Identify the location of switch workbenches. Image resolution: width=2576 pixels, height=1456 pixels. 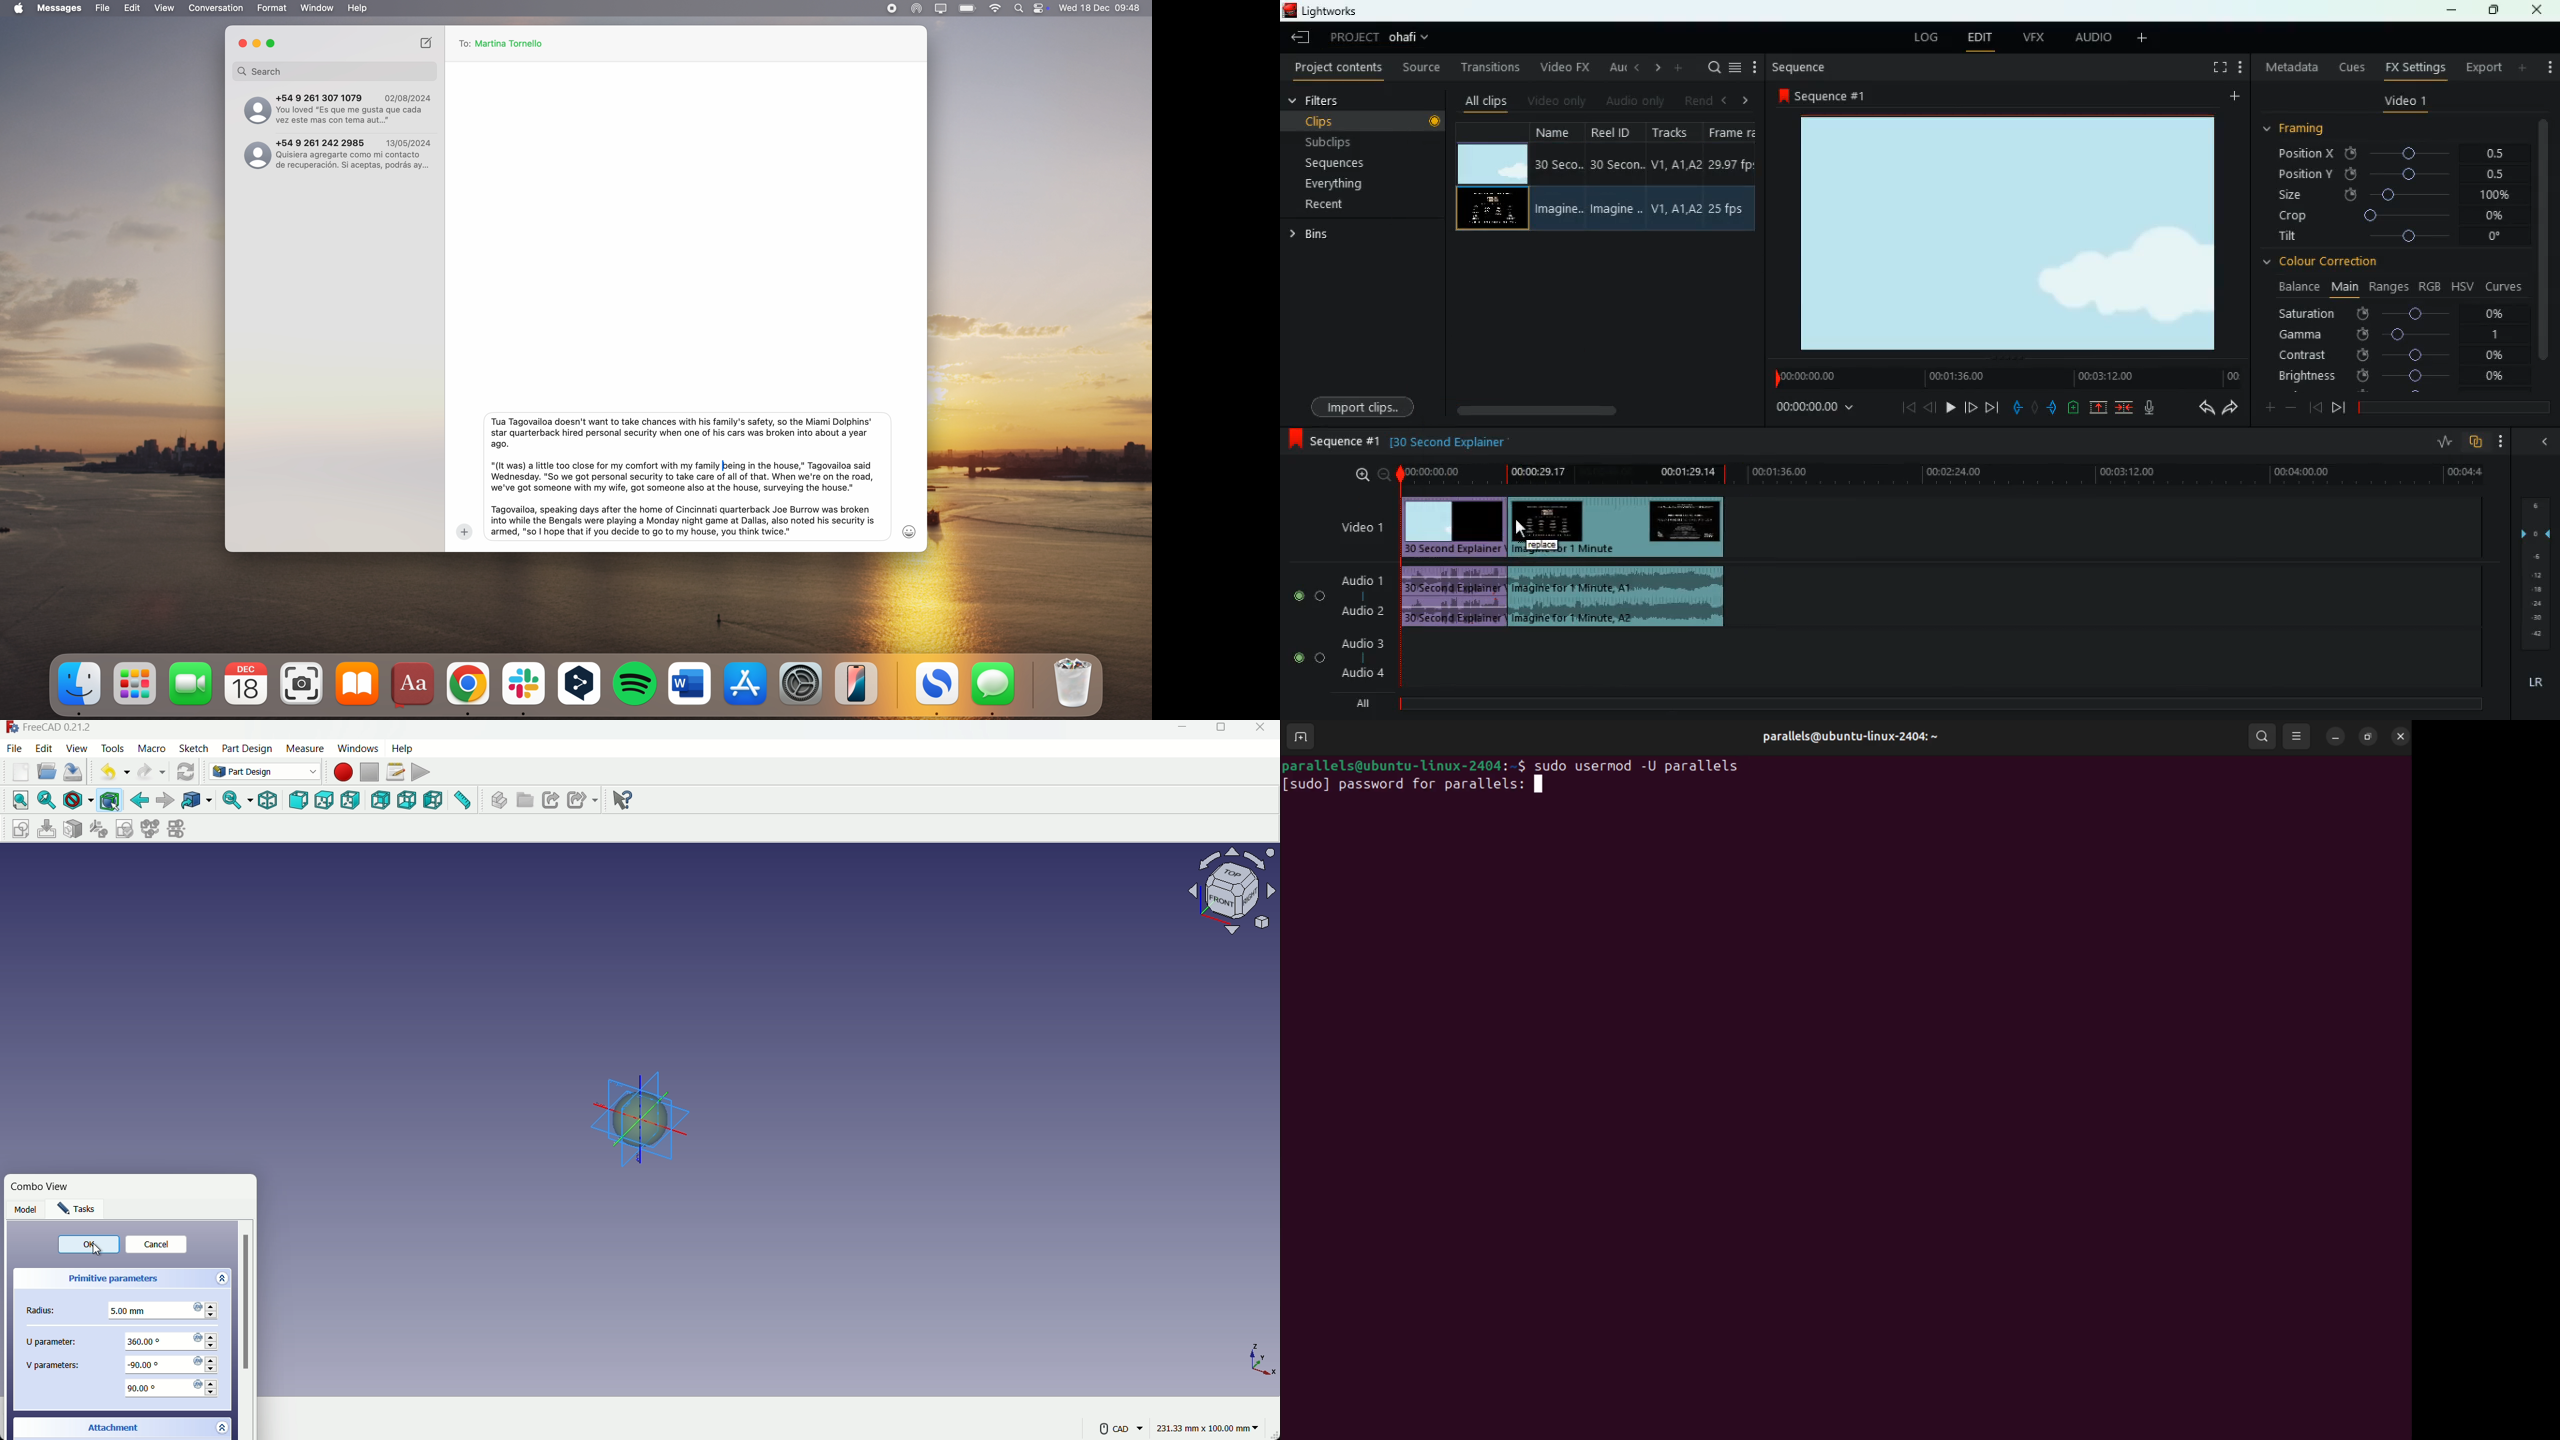
(262, 771).